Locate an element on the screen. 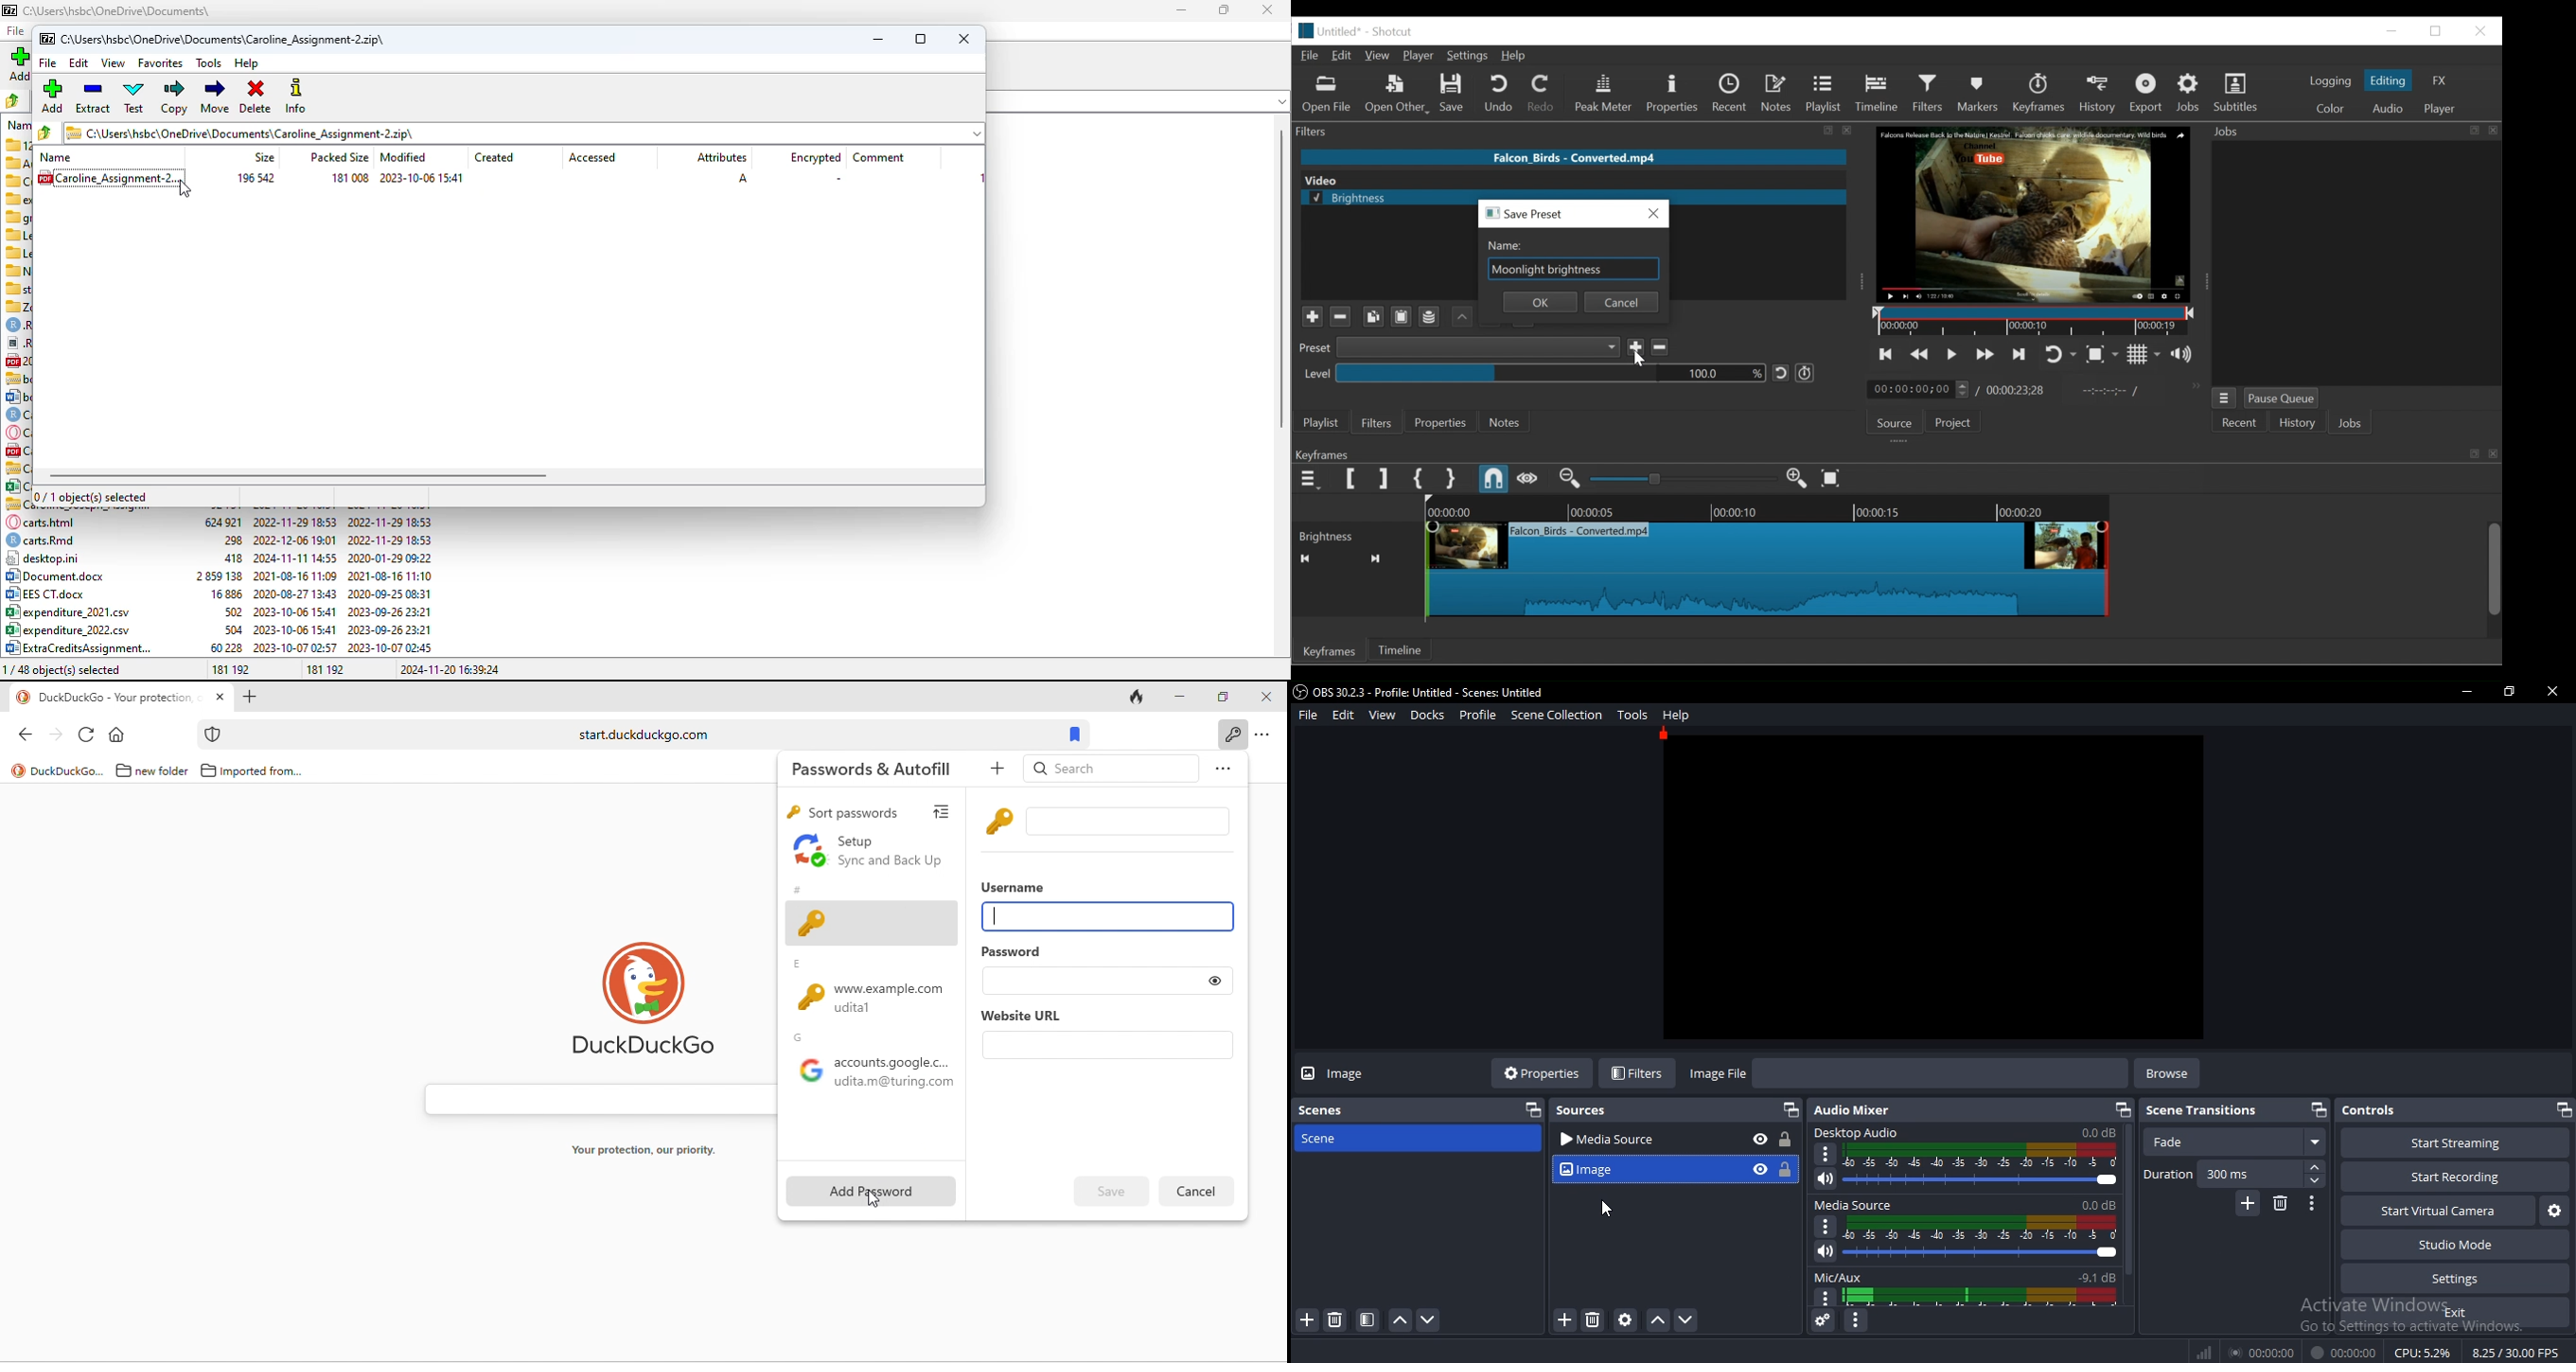 The height and width of the screenshot is (1372, 2576). image is located at coordinates (1935, 887).